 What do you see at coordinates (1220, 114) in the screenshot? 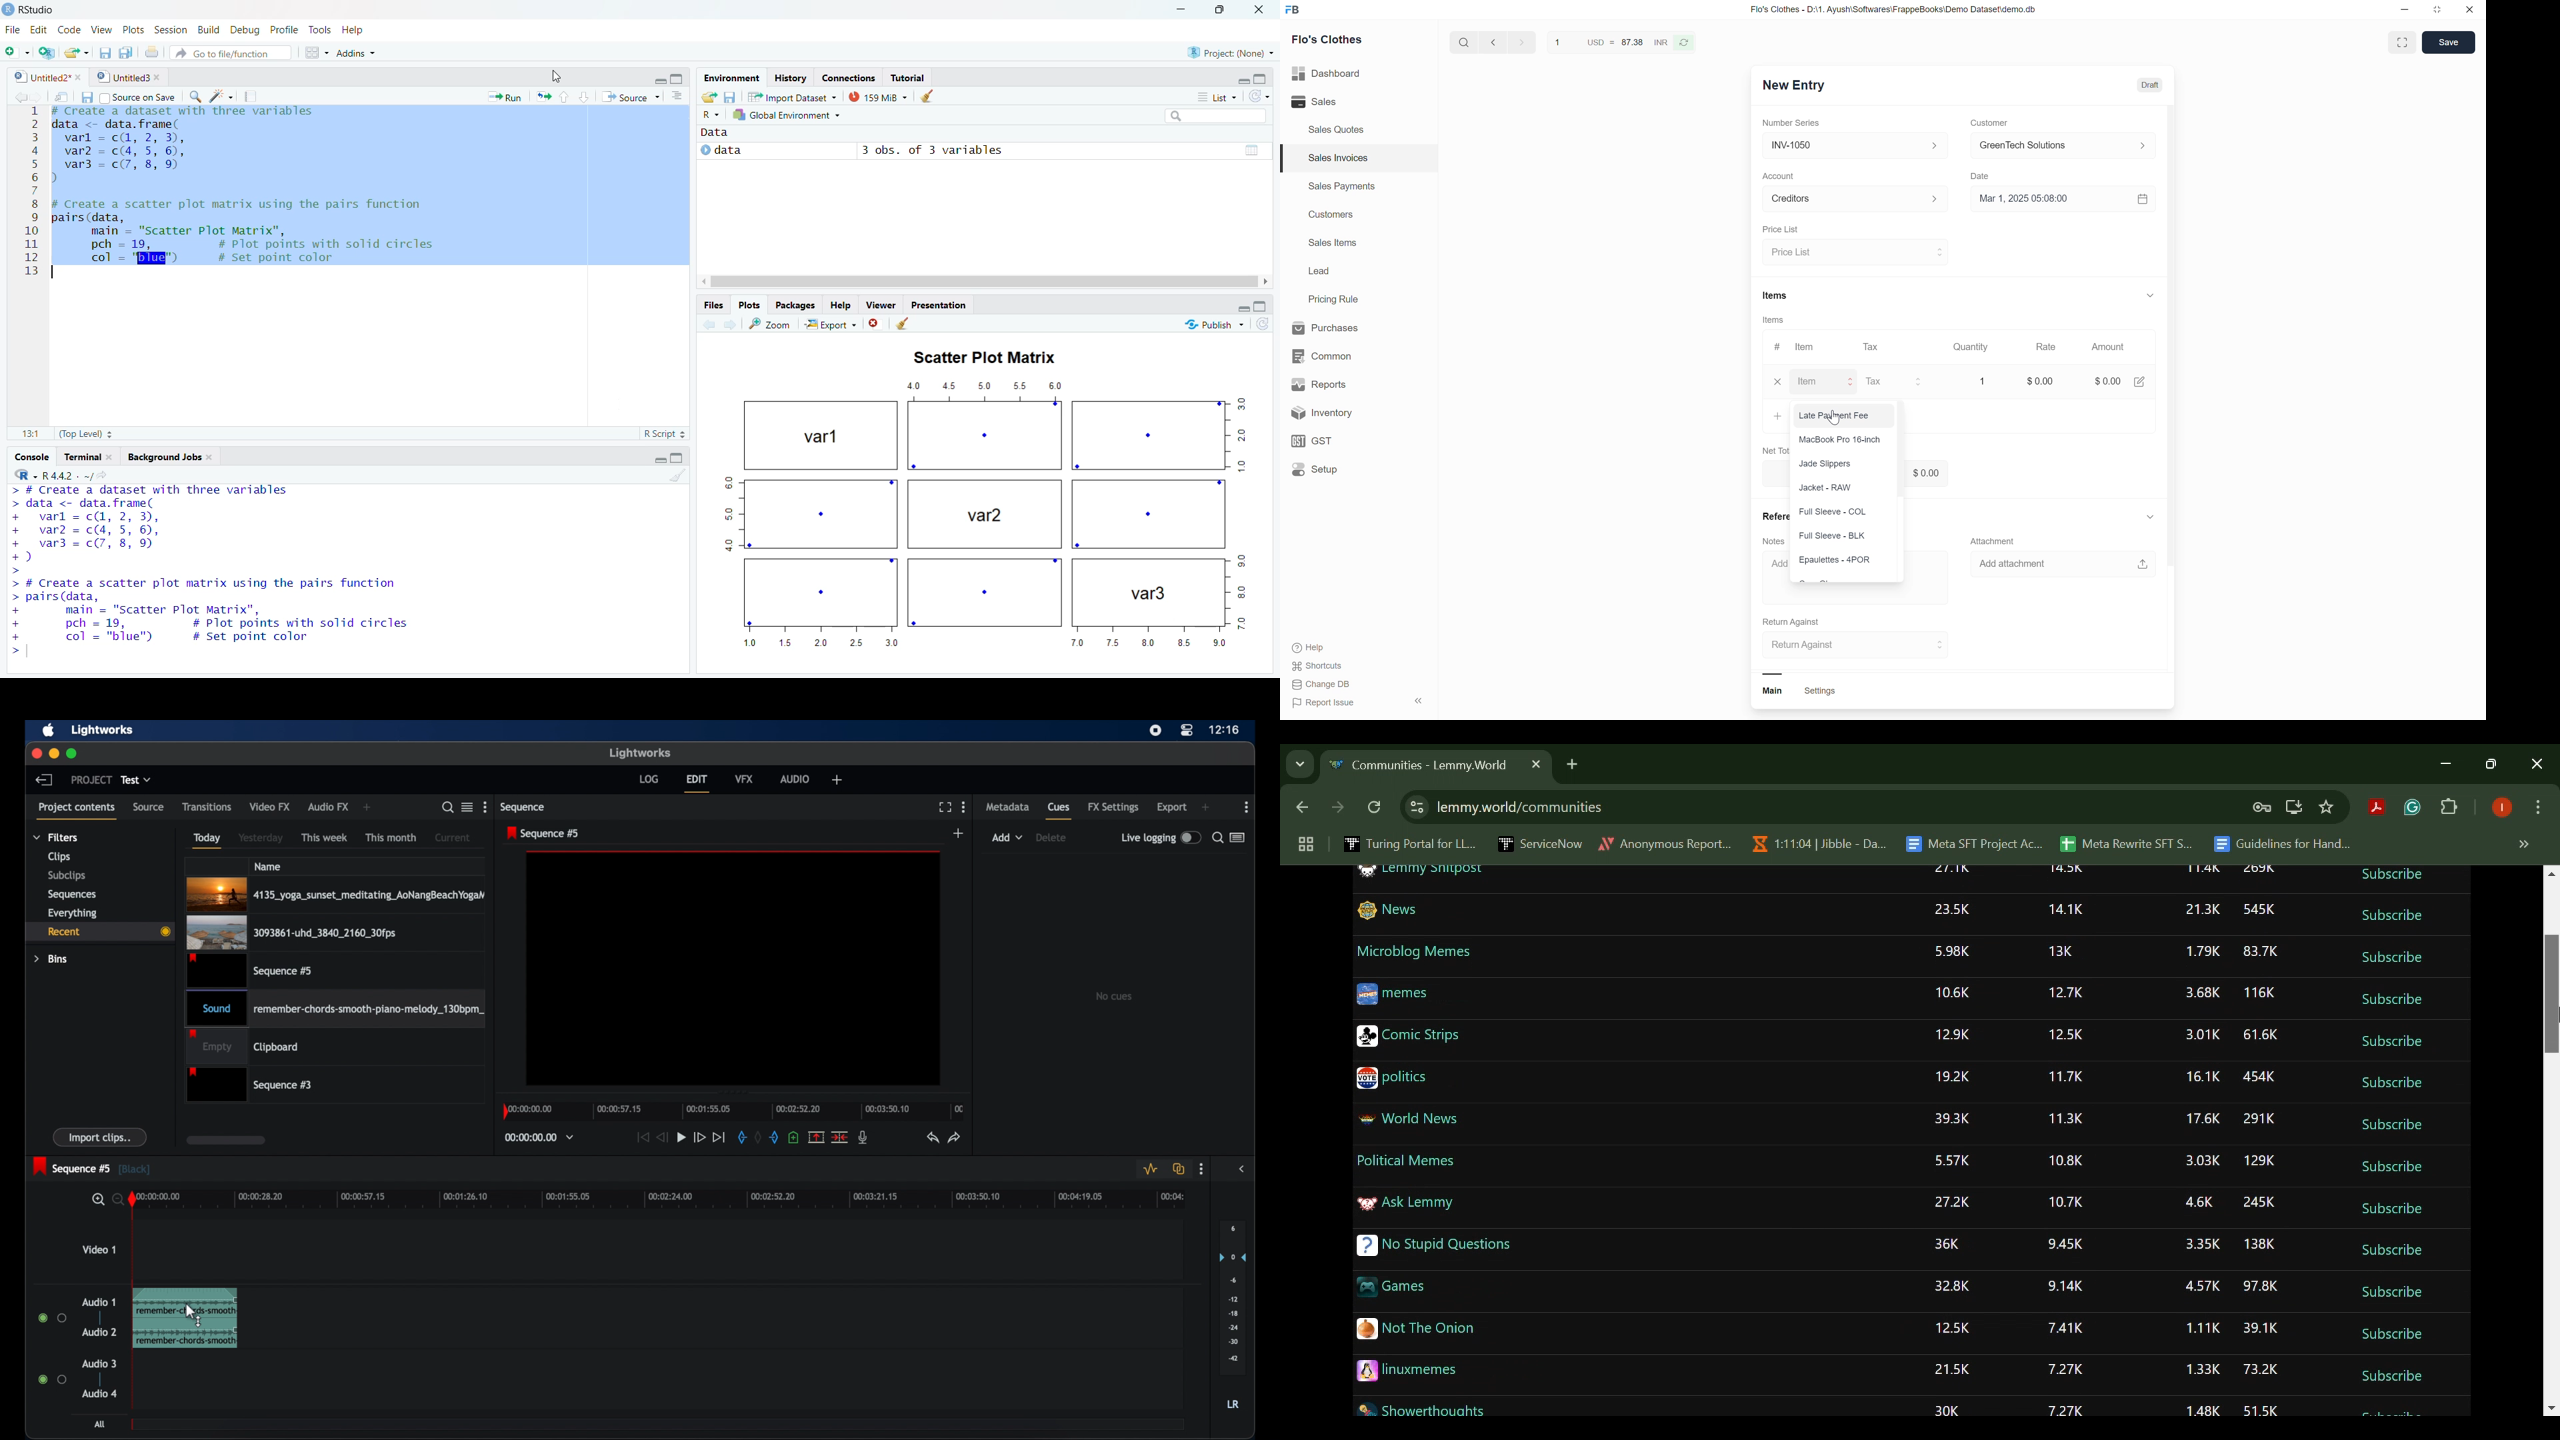
I see `Search` at bounding box center [1220, 114].